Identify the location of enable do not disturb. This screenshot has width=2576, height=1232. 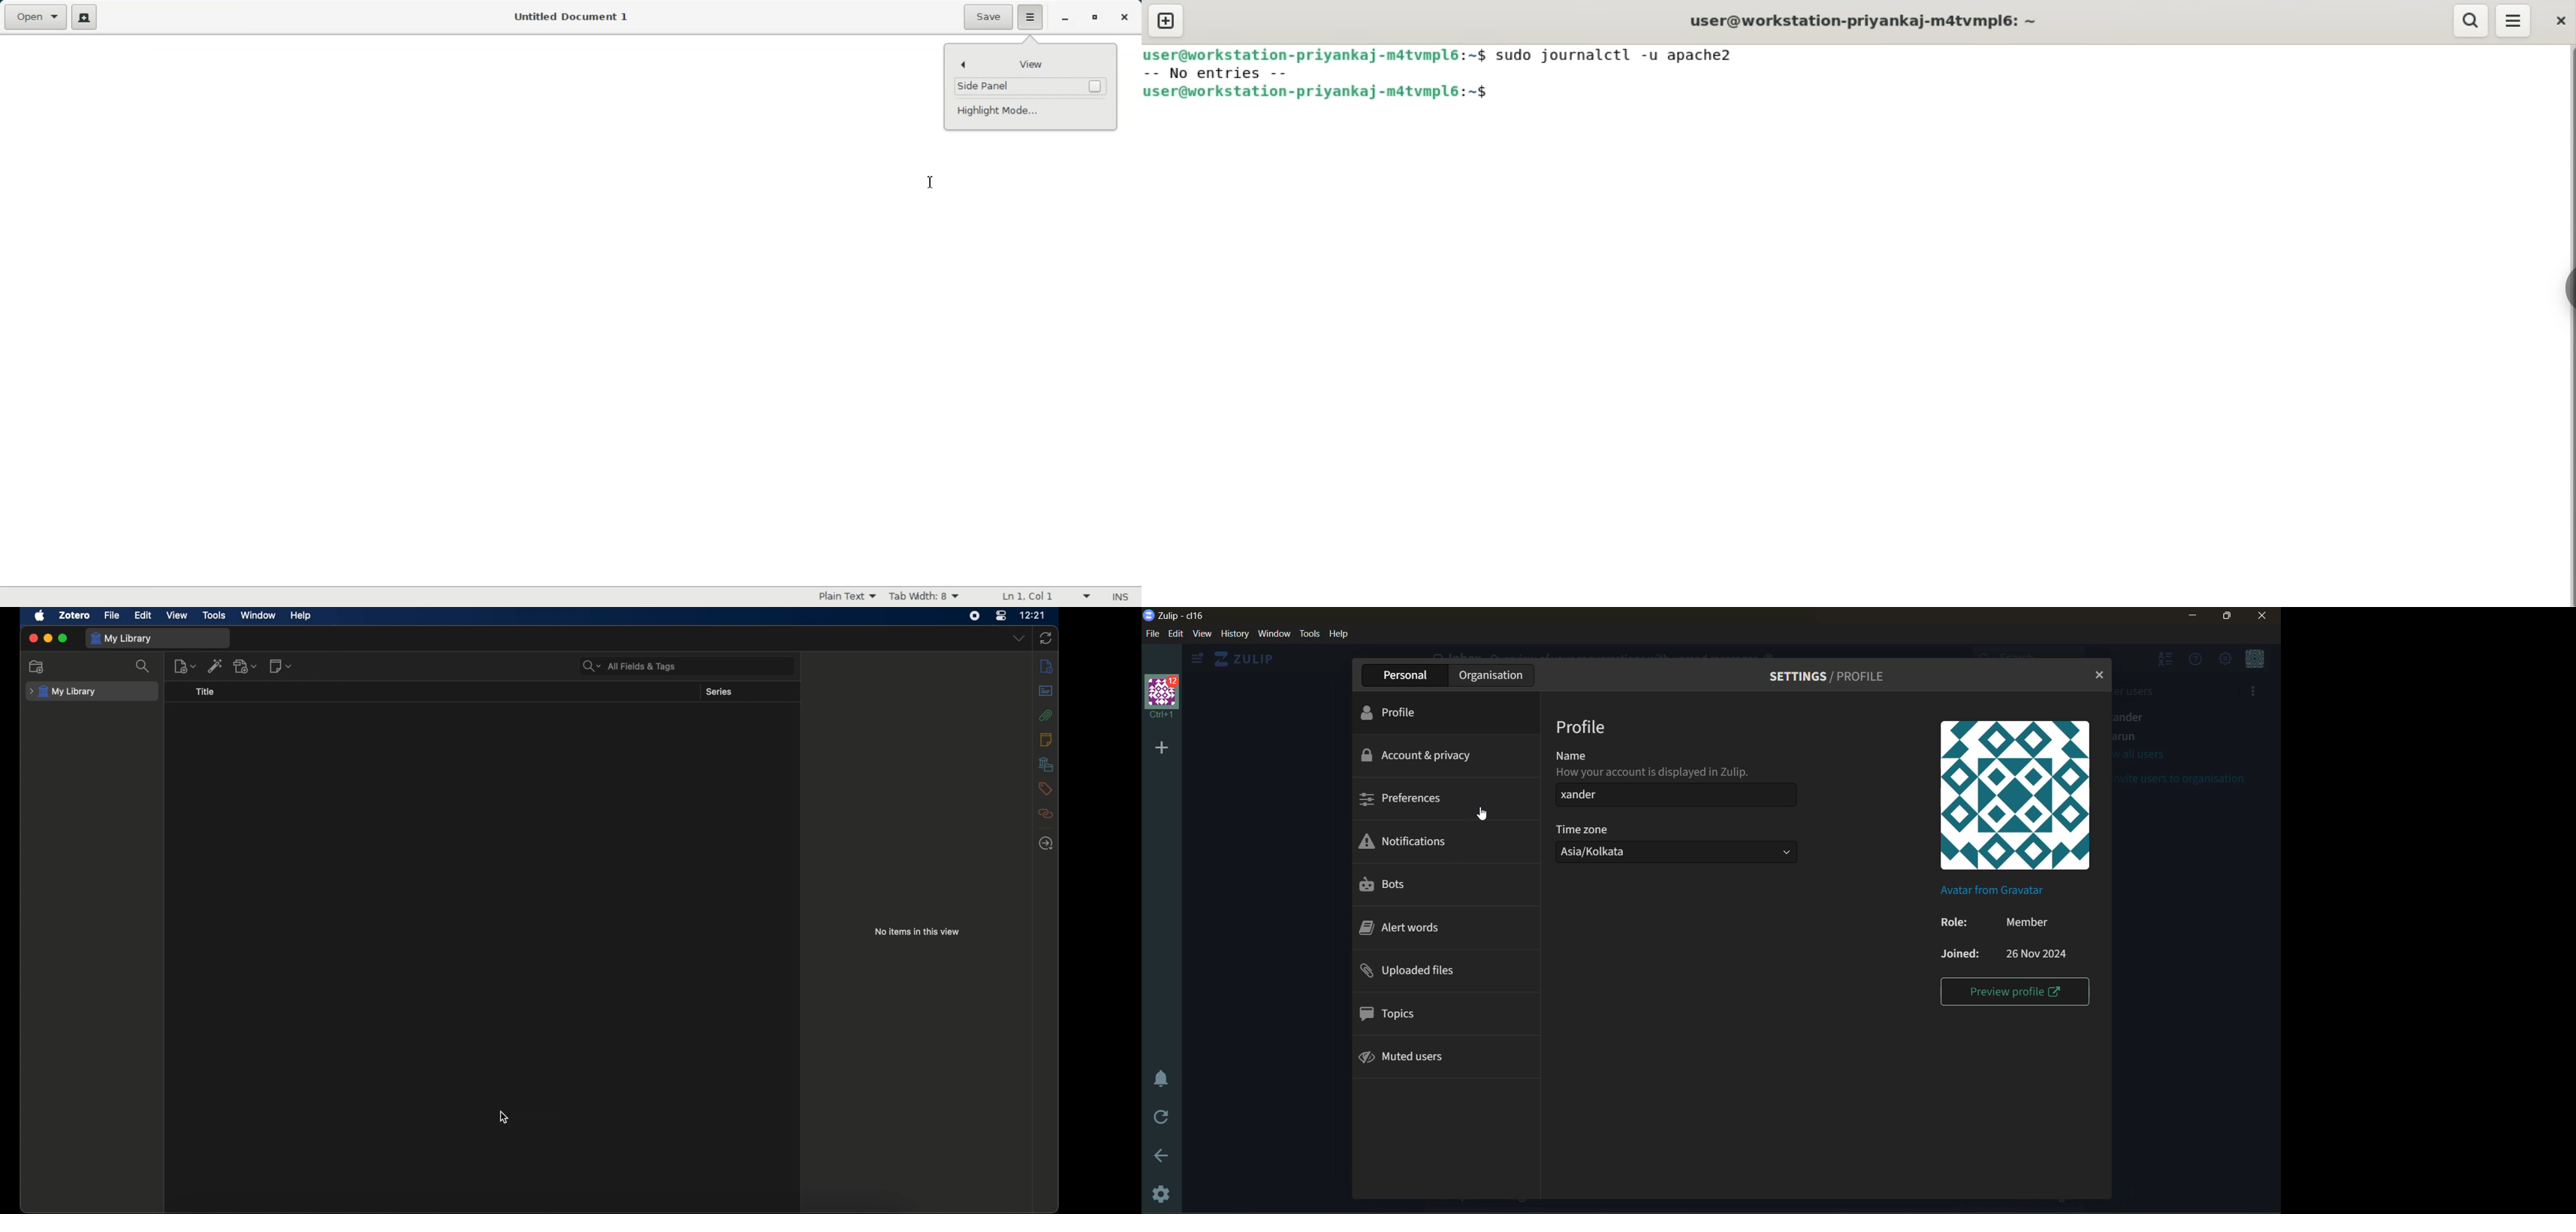
(1161, 1077).